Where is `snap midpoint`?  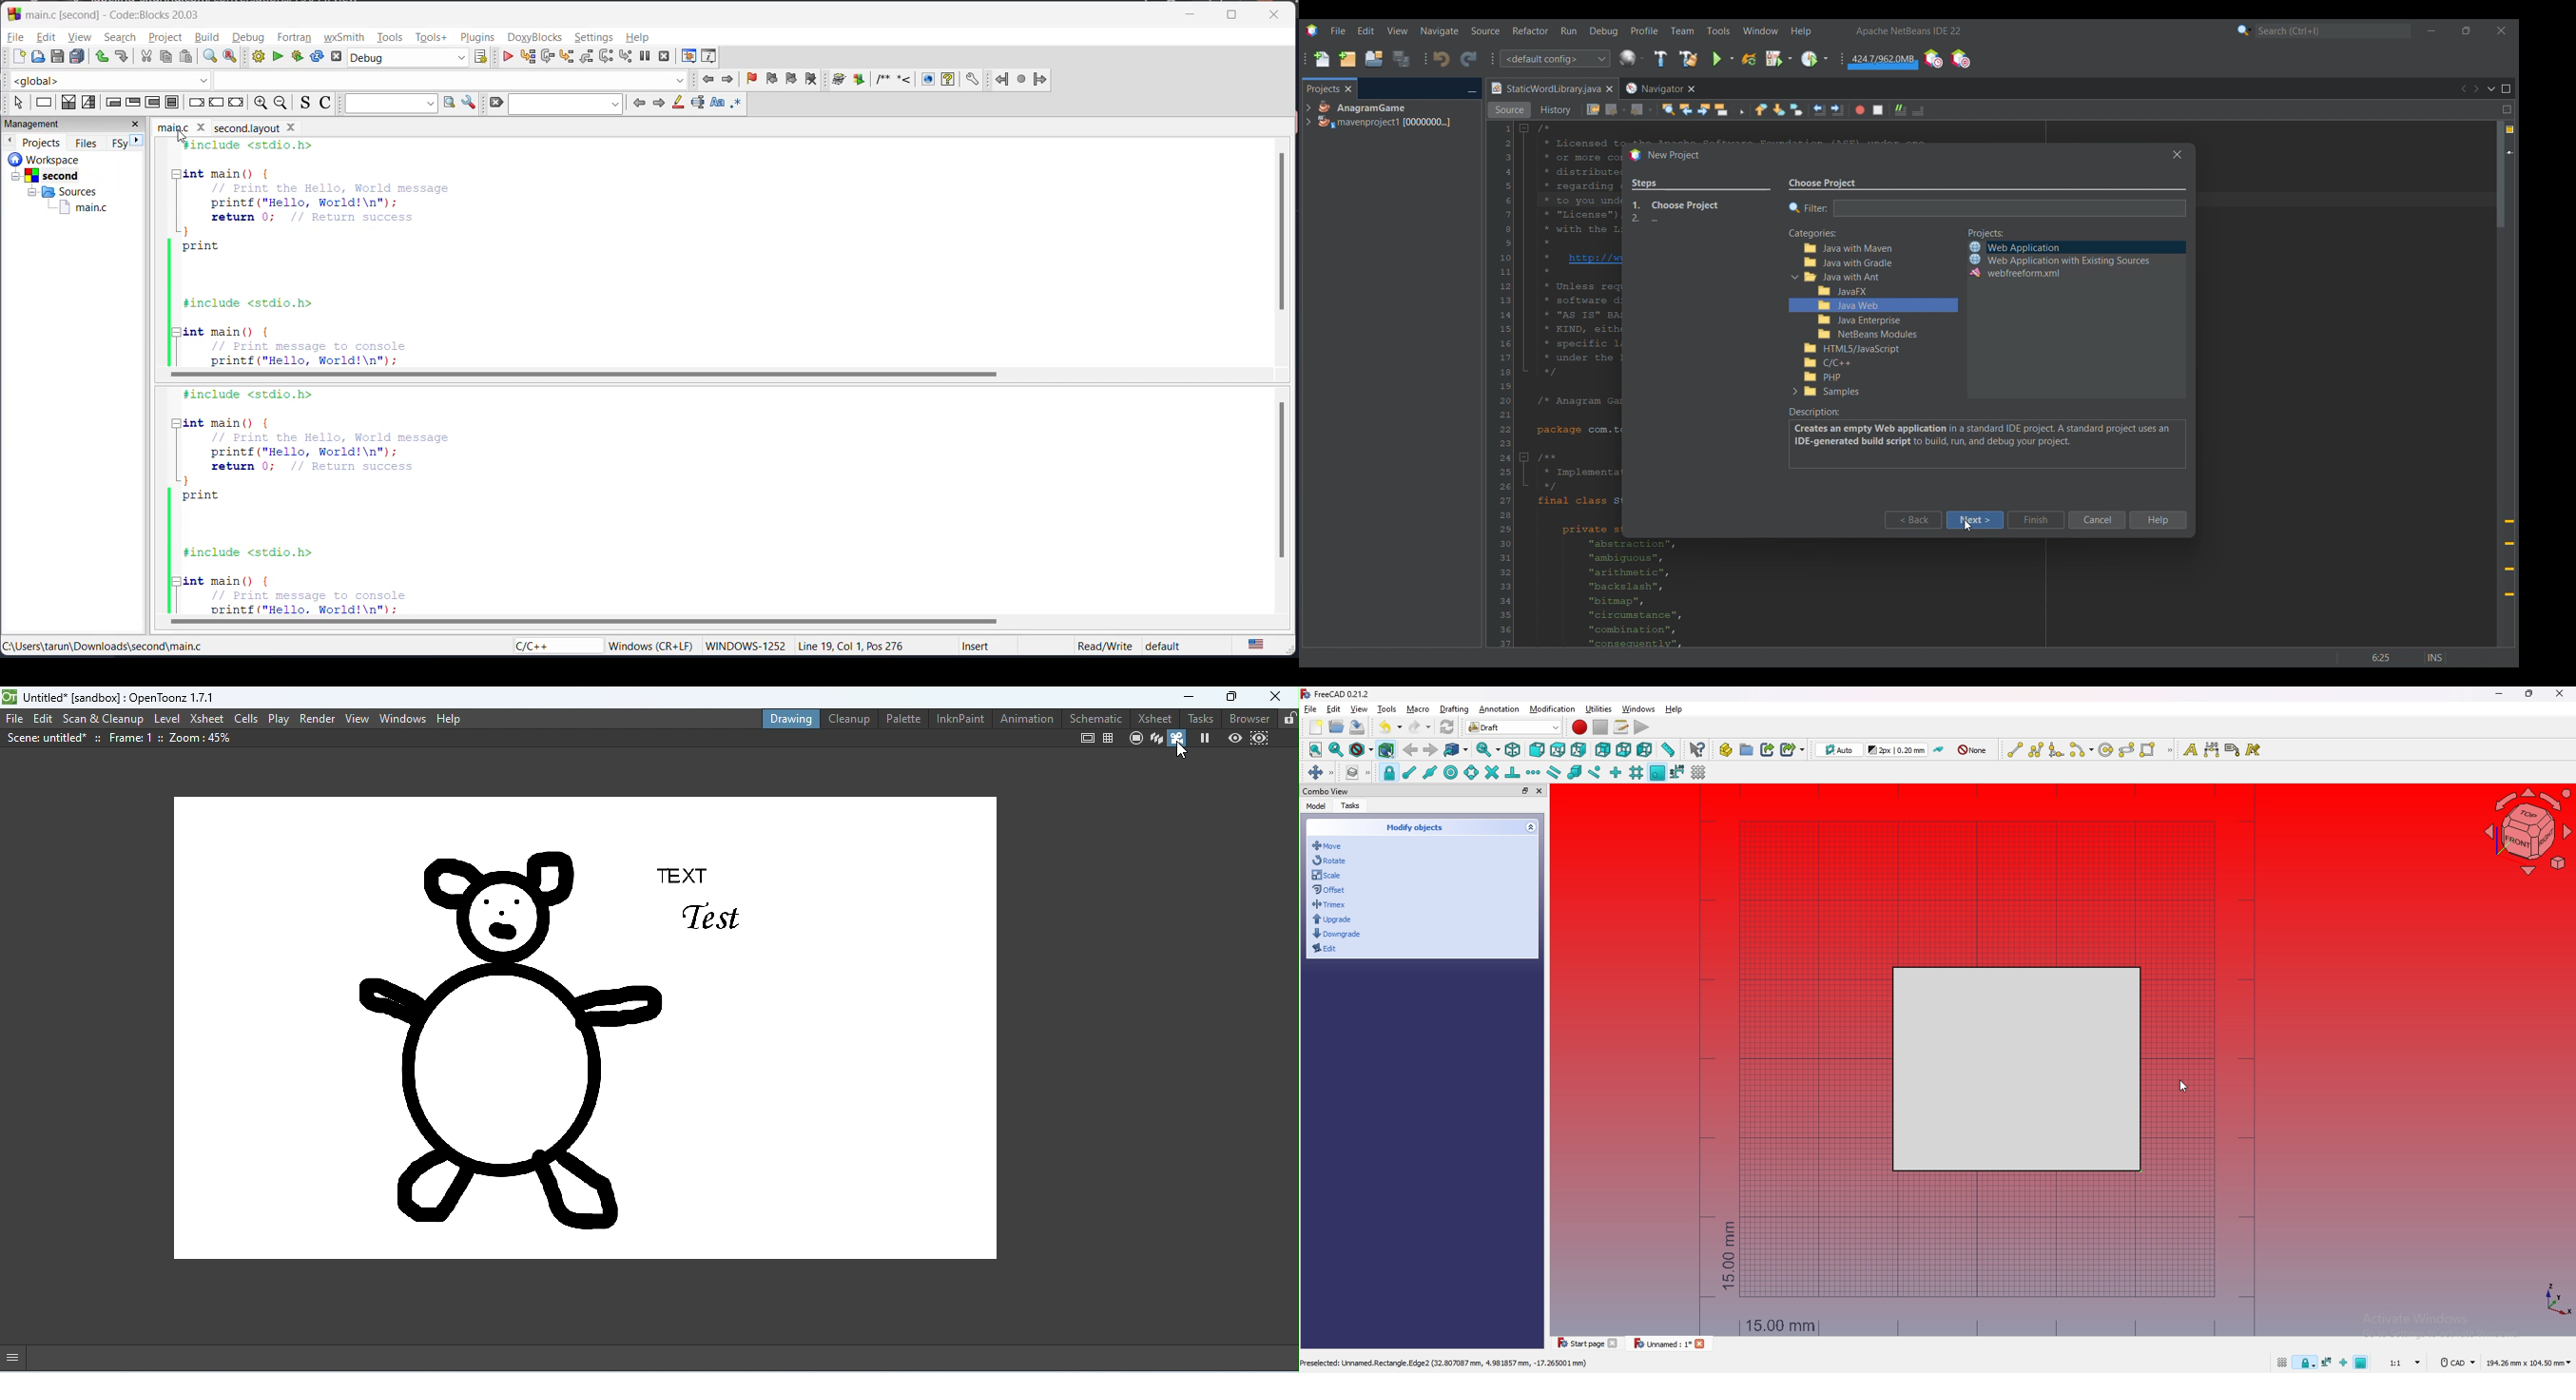 snap midpoint is located at coordinates (1430, 772).